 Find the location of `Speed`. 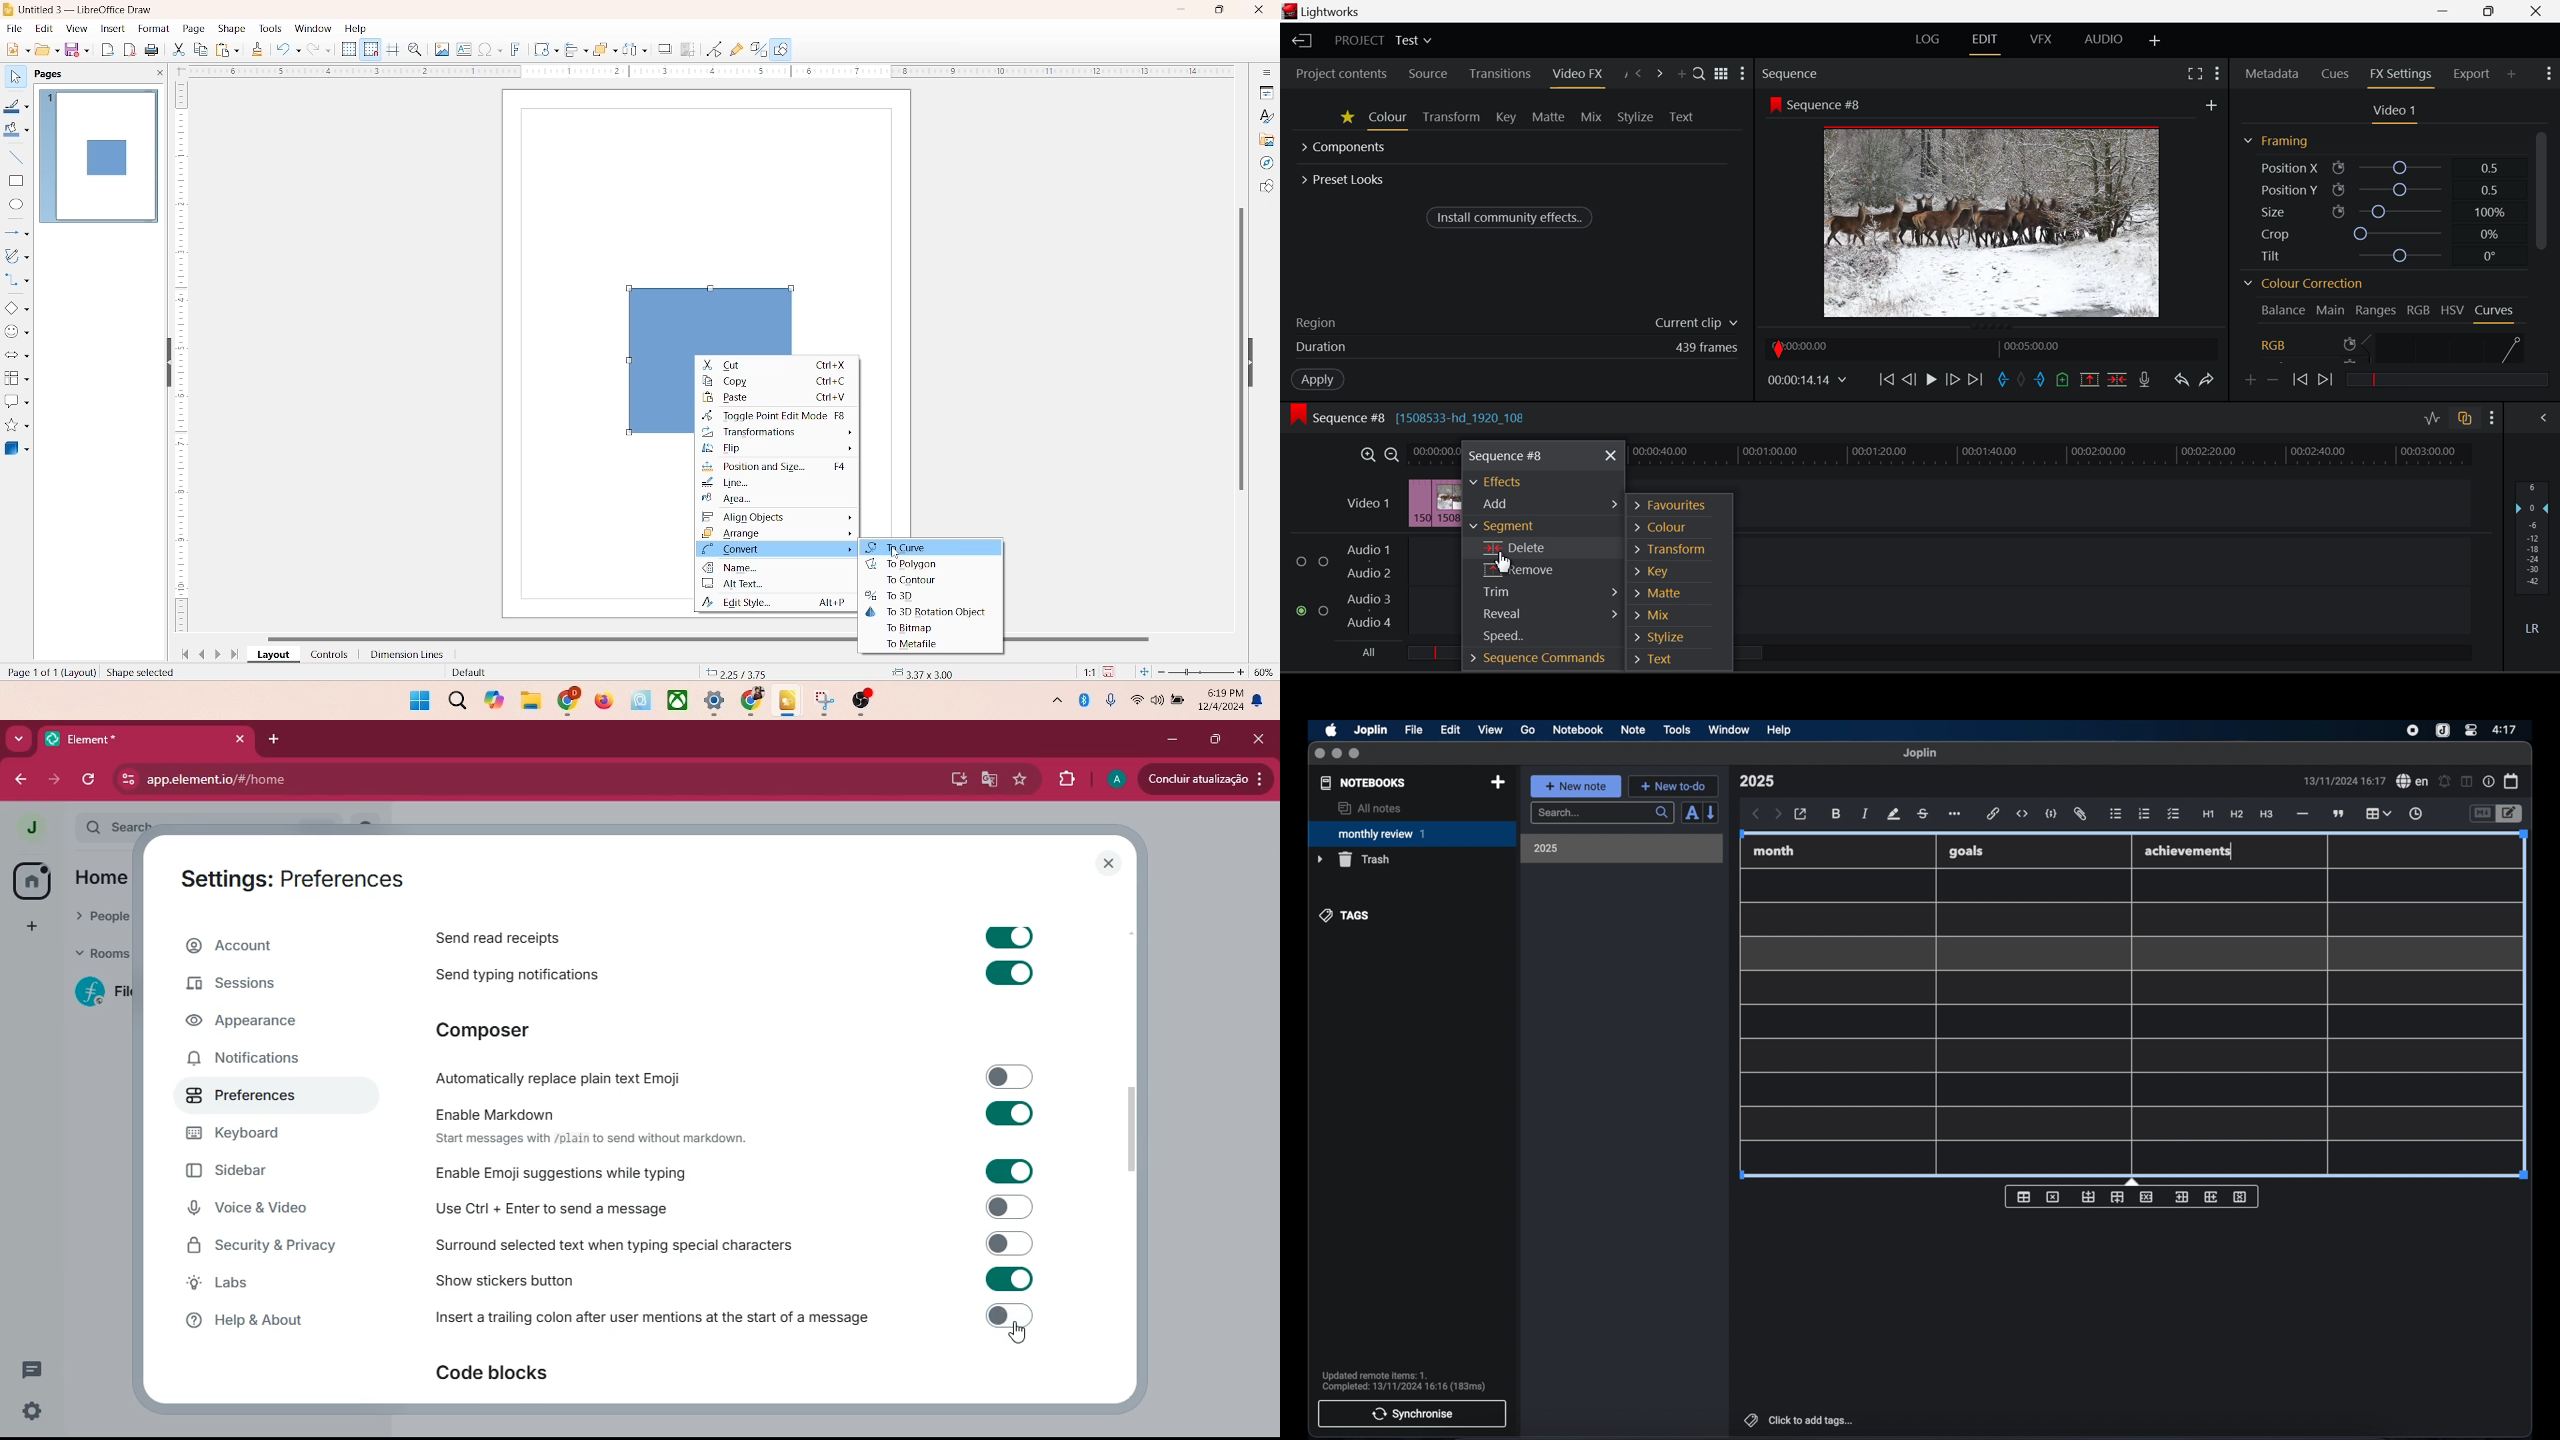

Speed is located at coordinates (1540, 635).